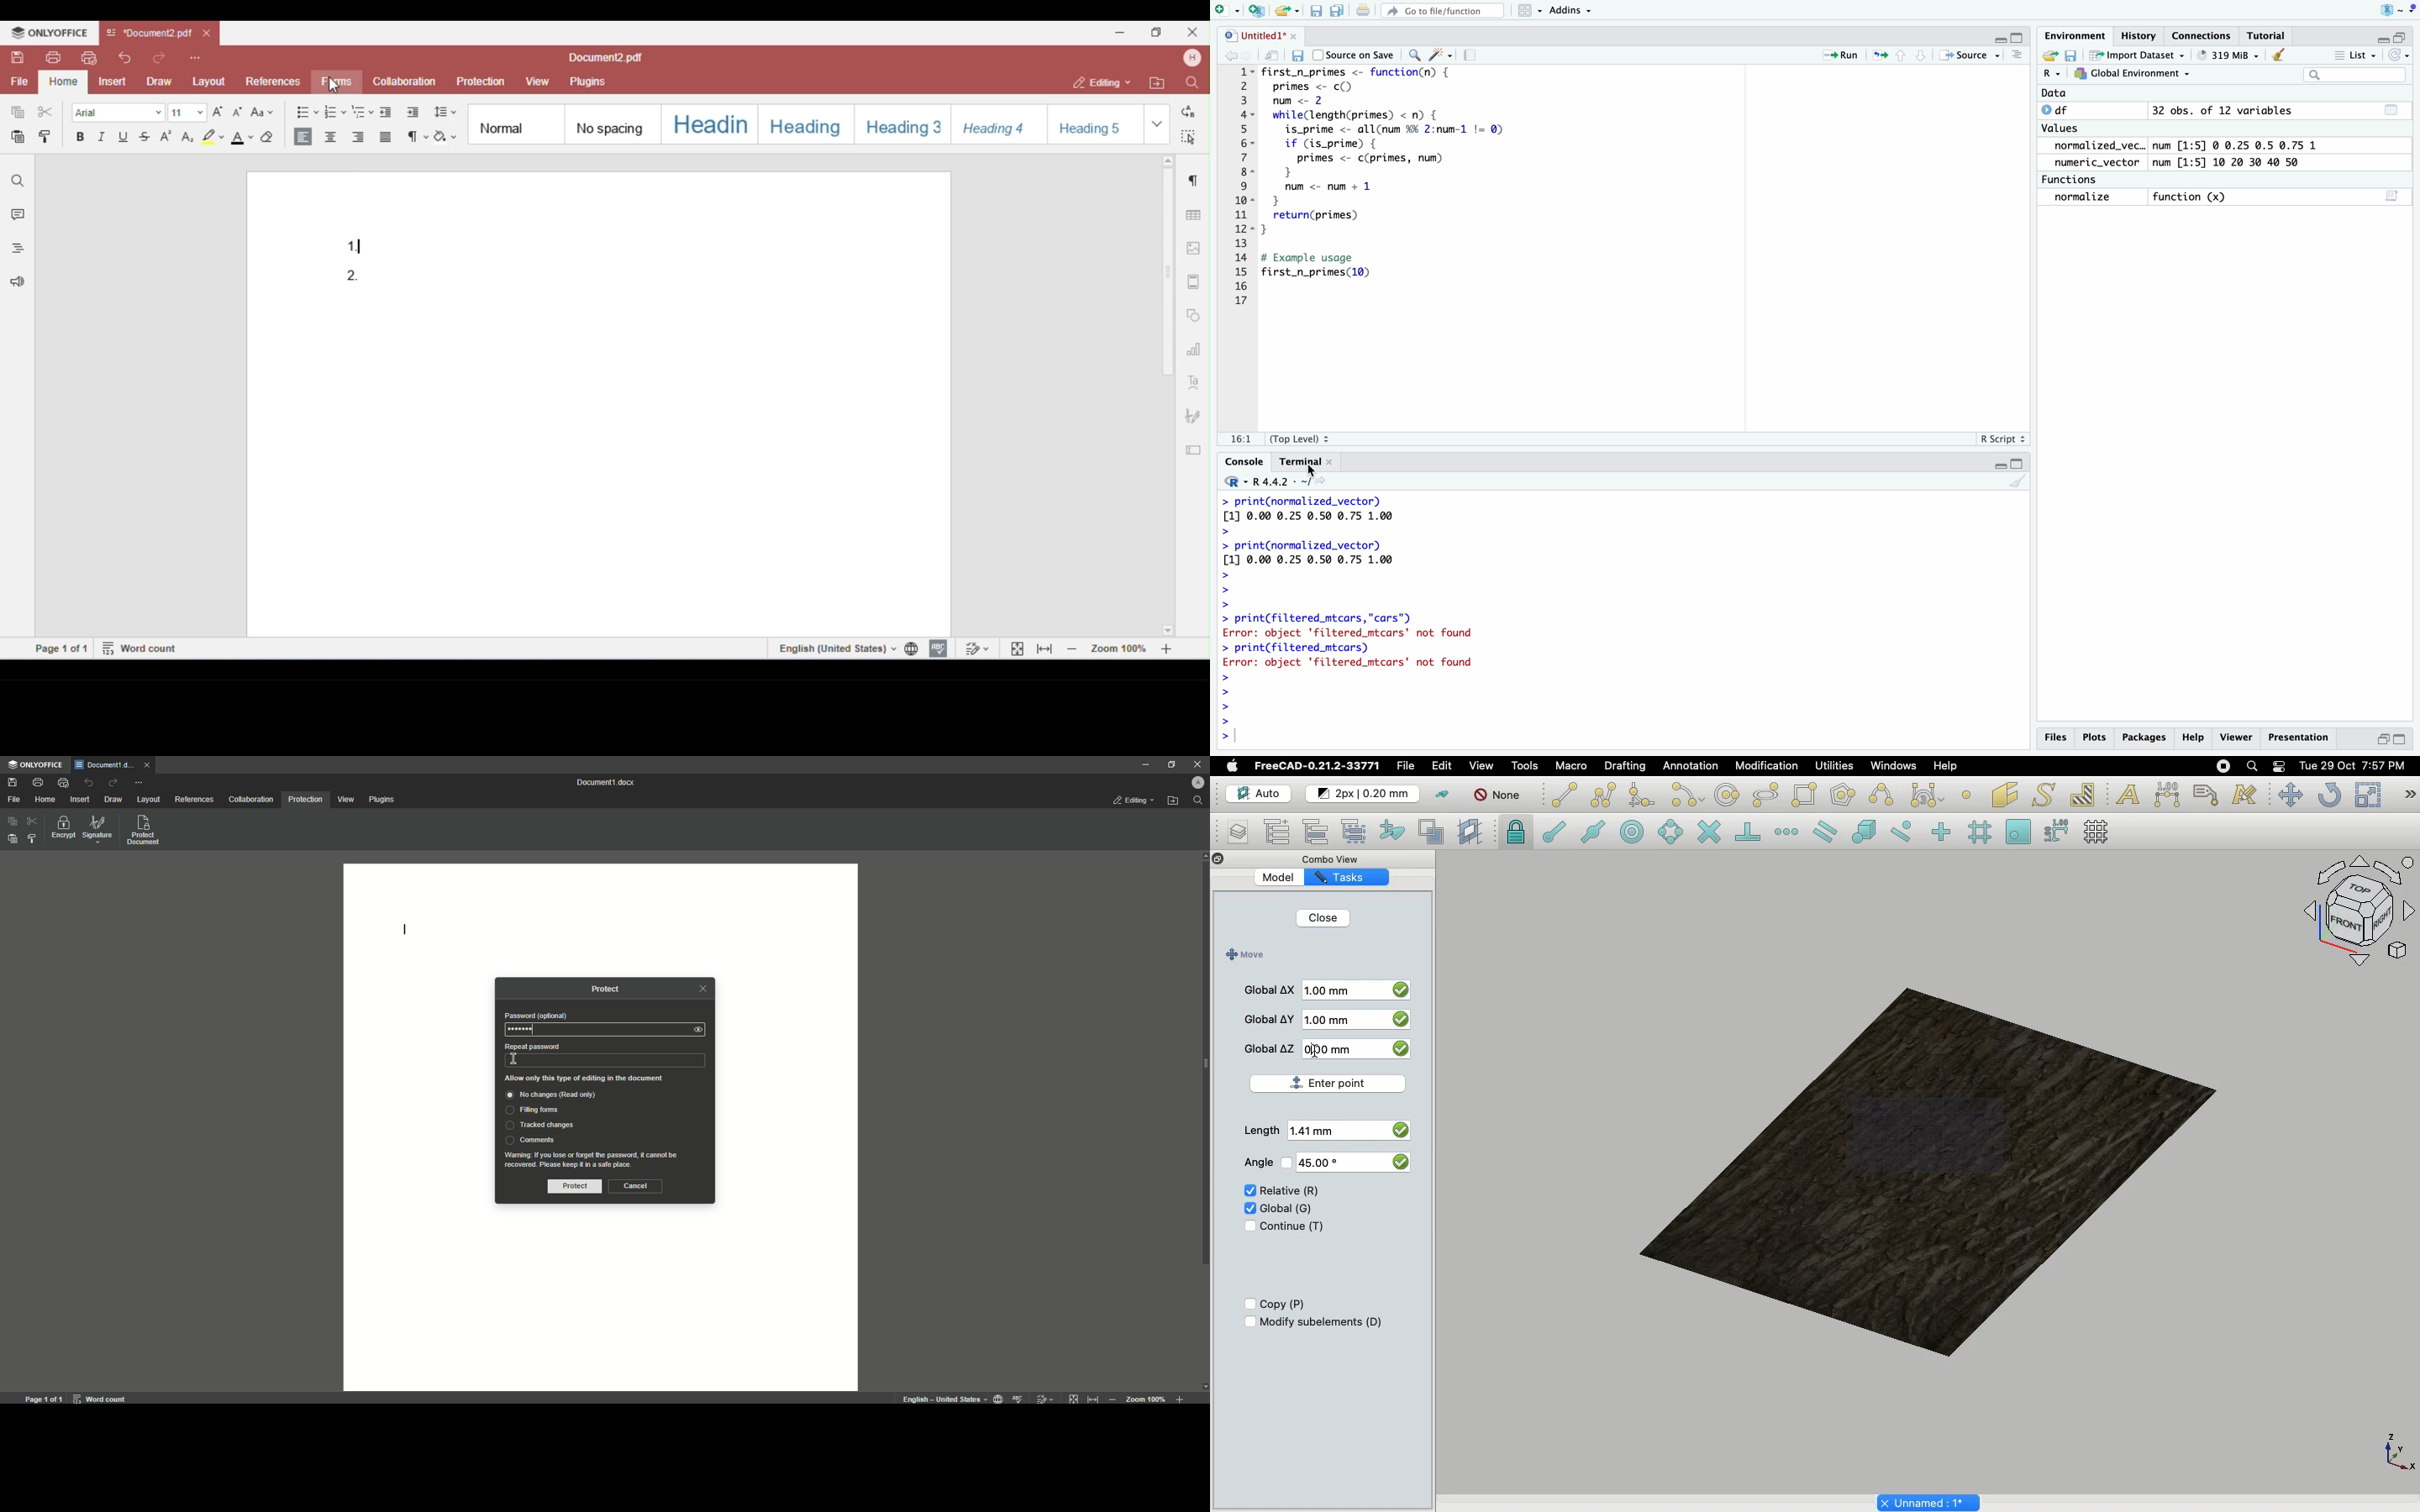 The image size is (2436, 1512). I want to click on R , so click(2052, 74).